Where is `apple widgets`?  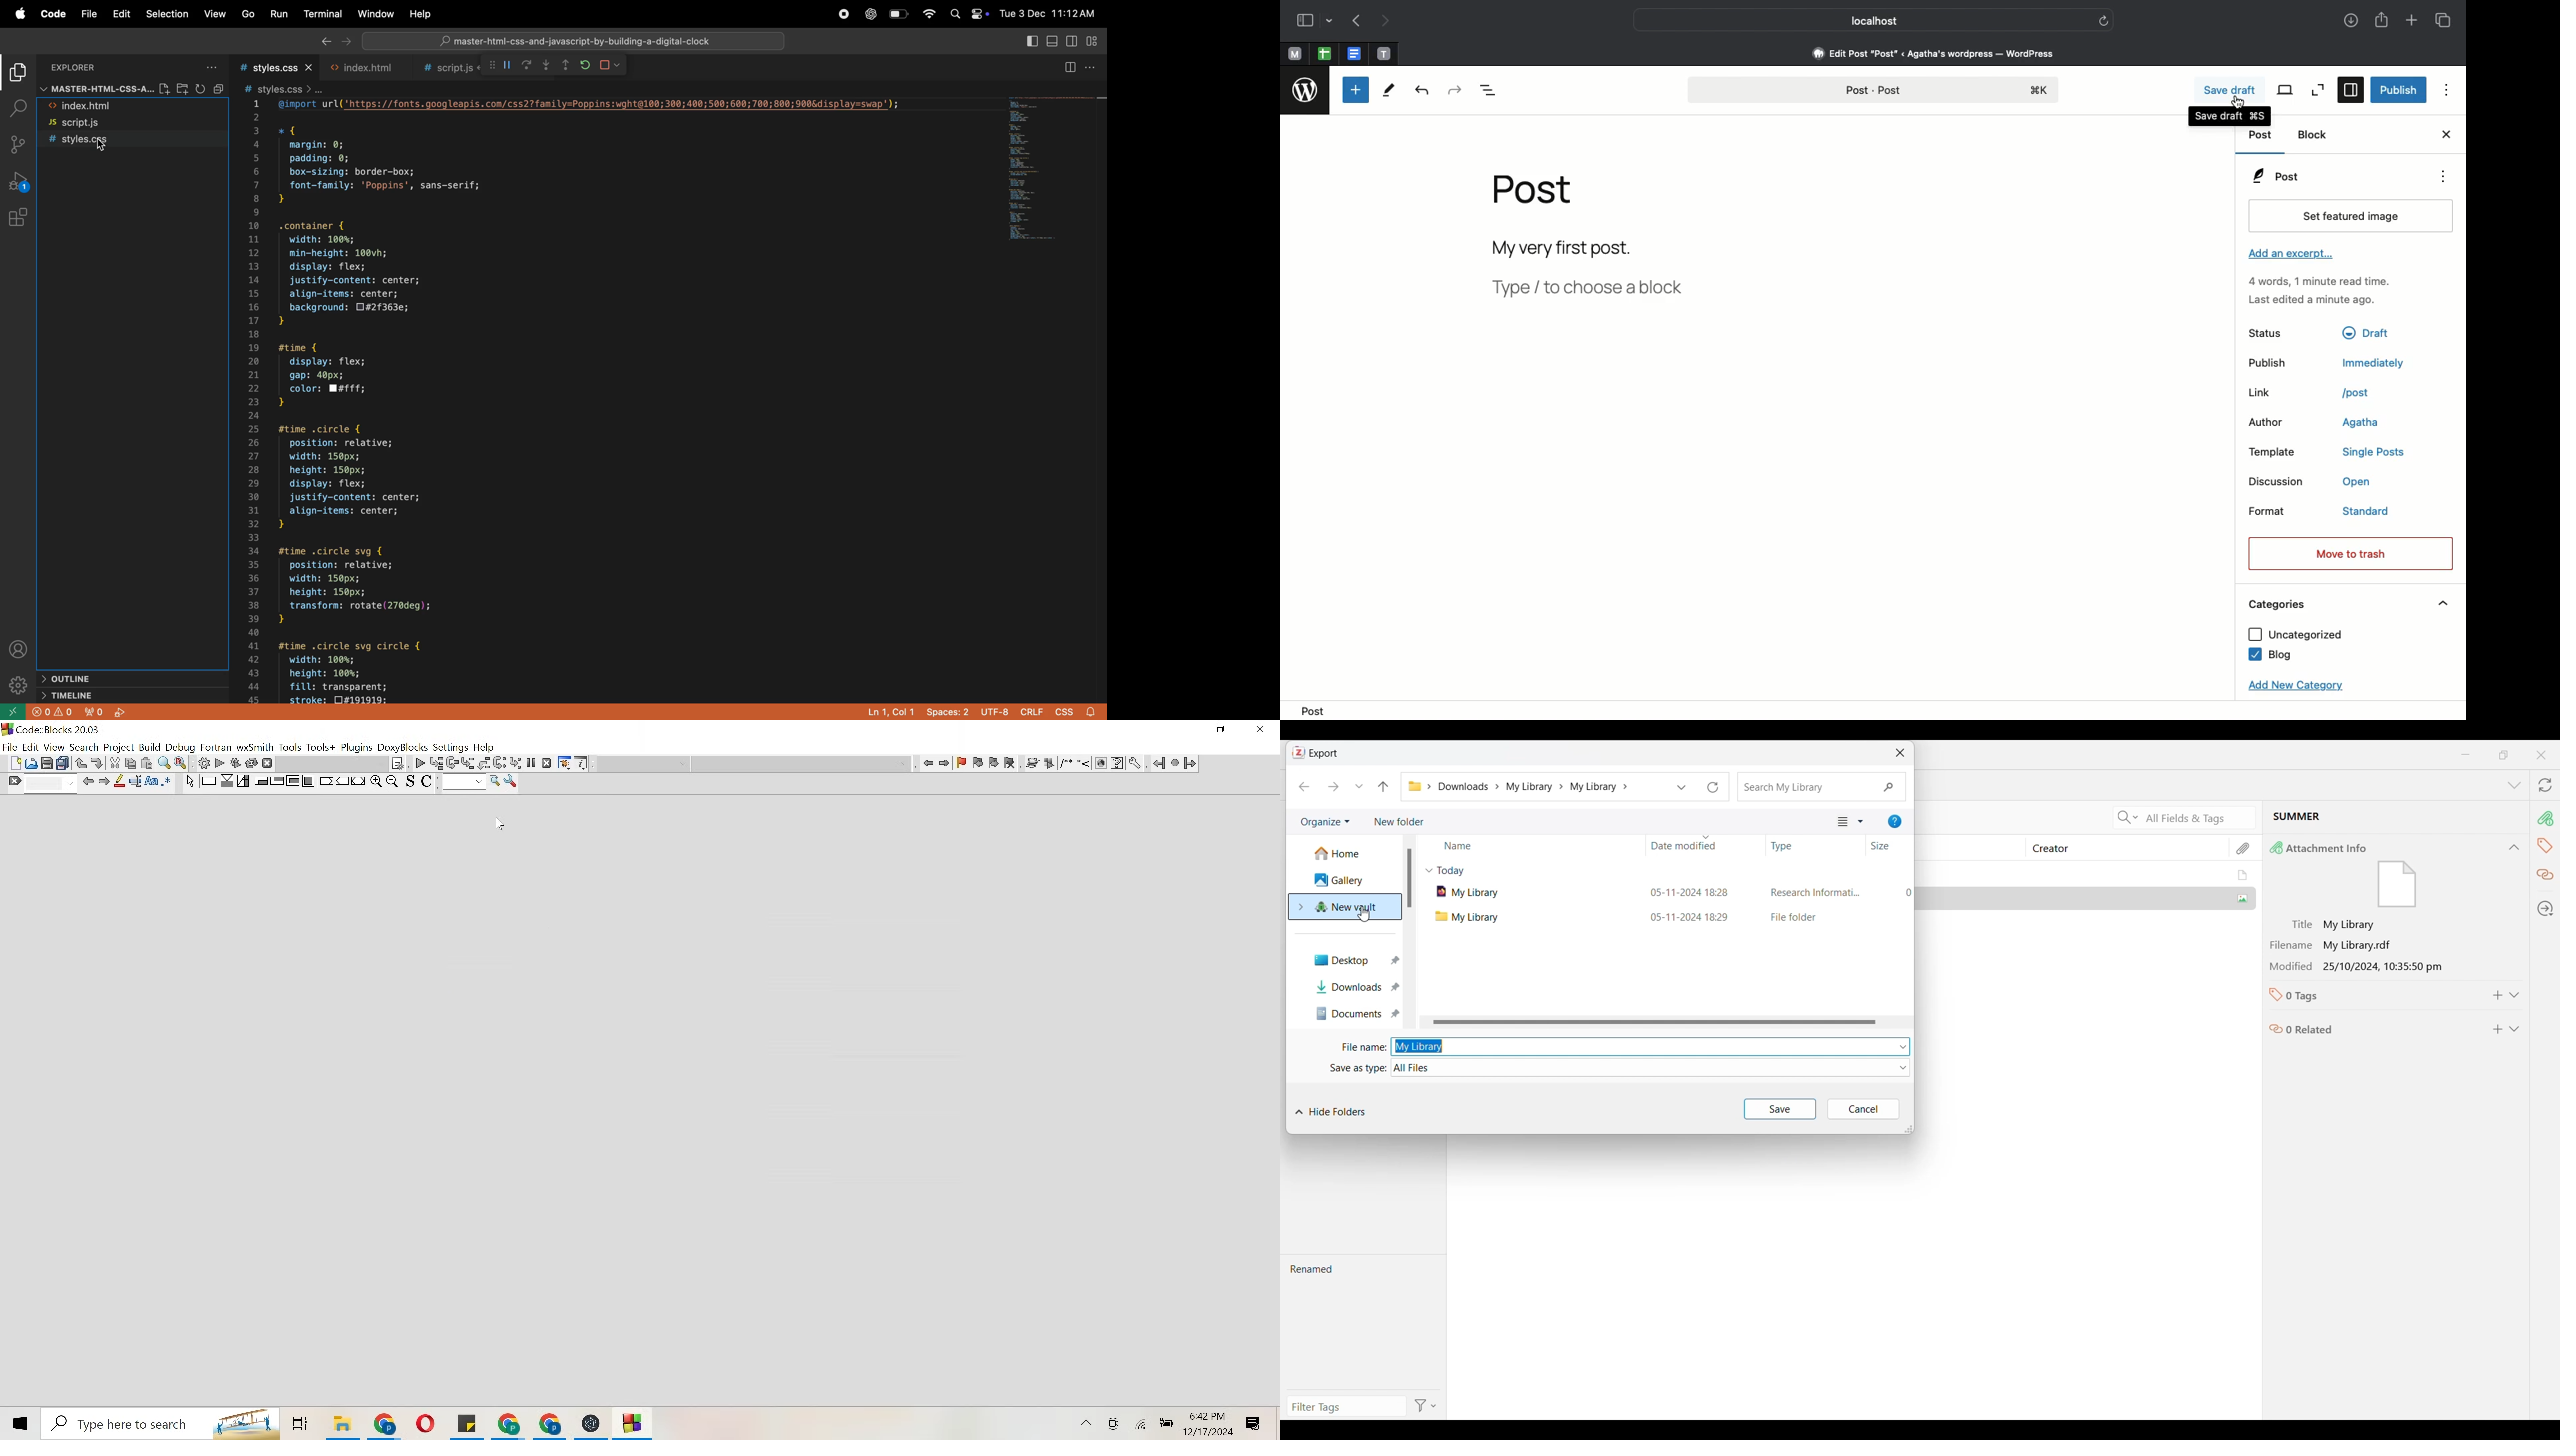
apple widgets is located at coordinates (966, 12).